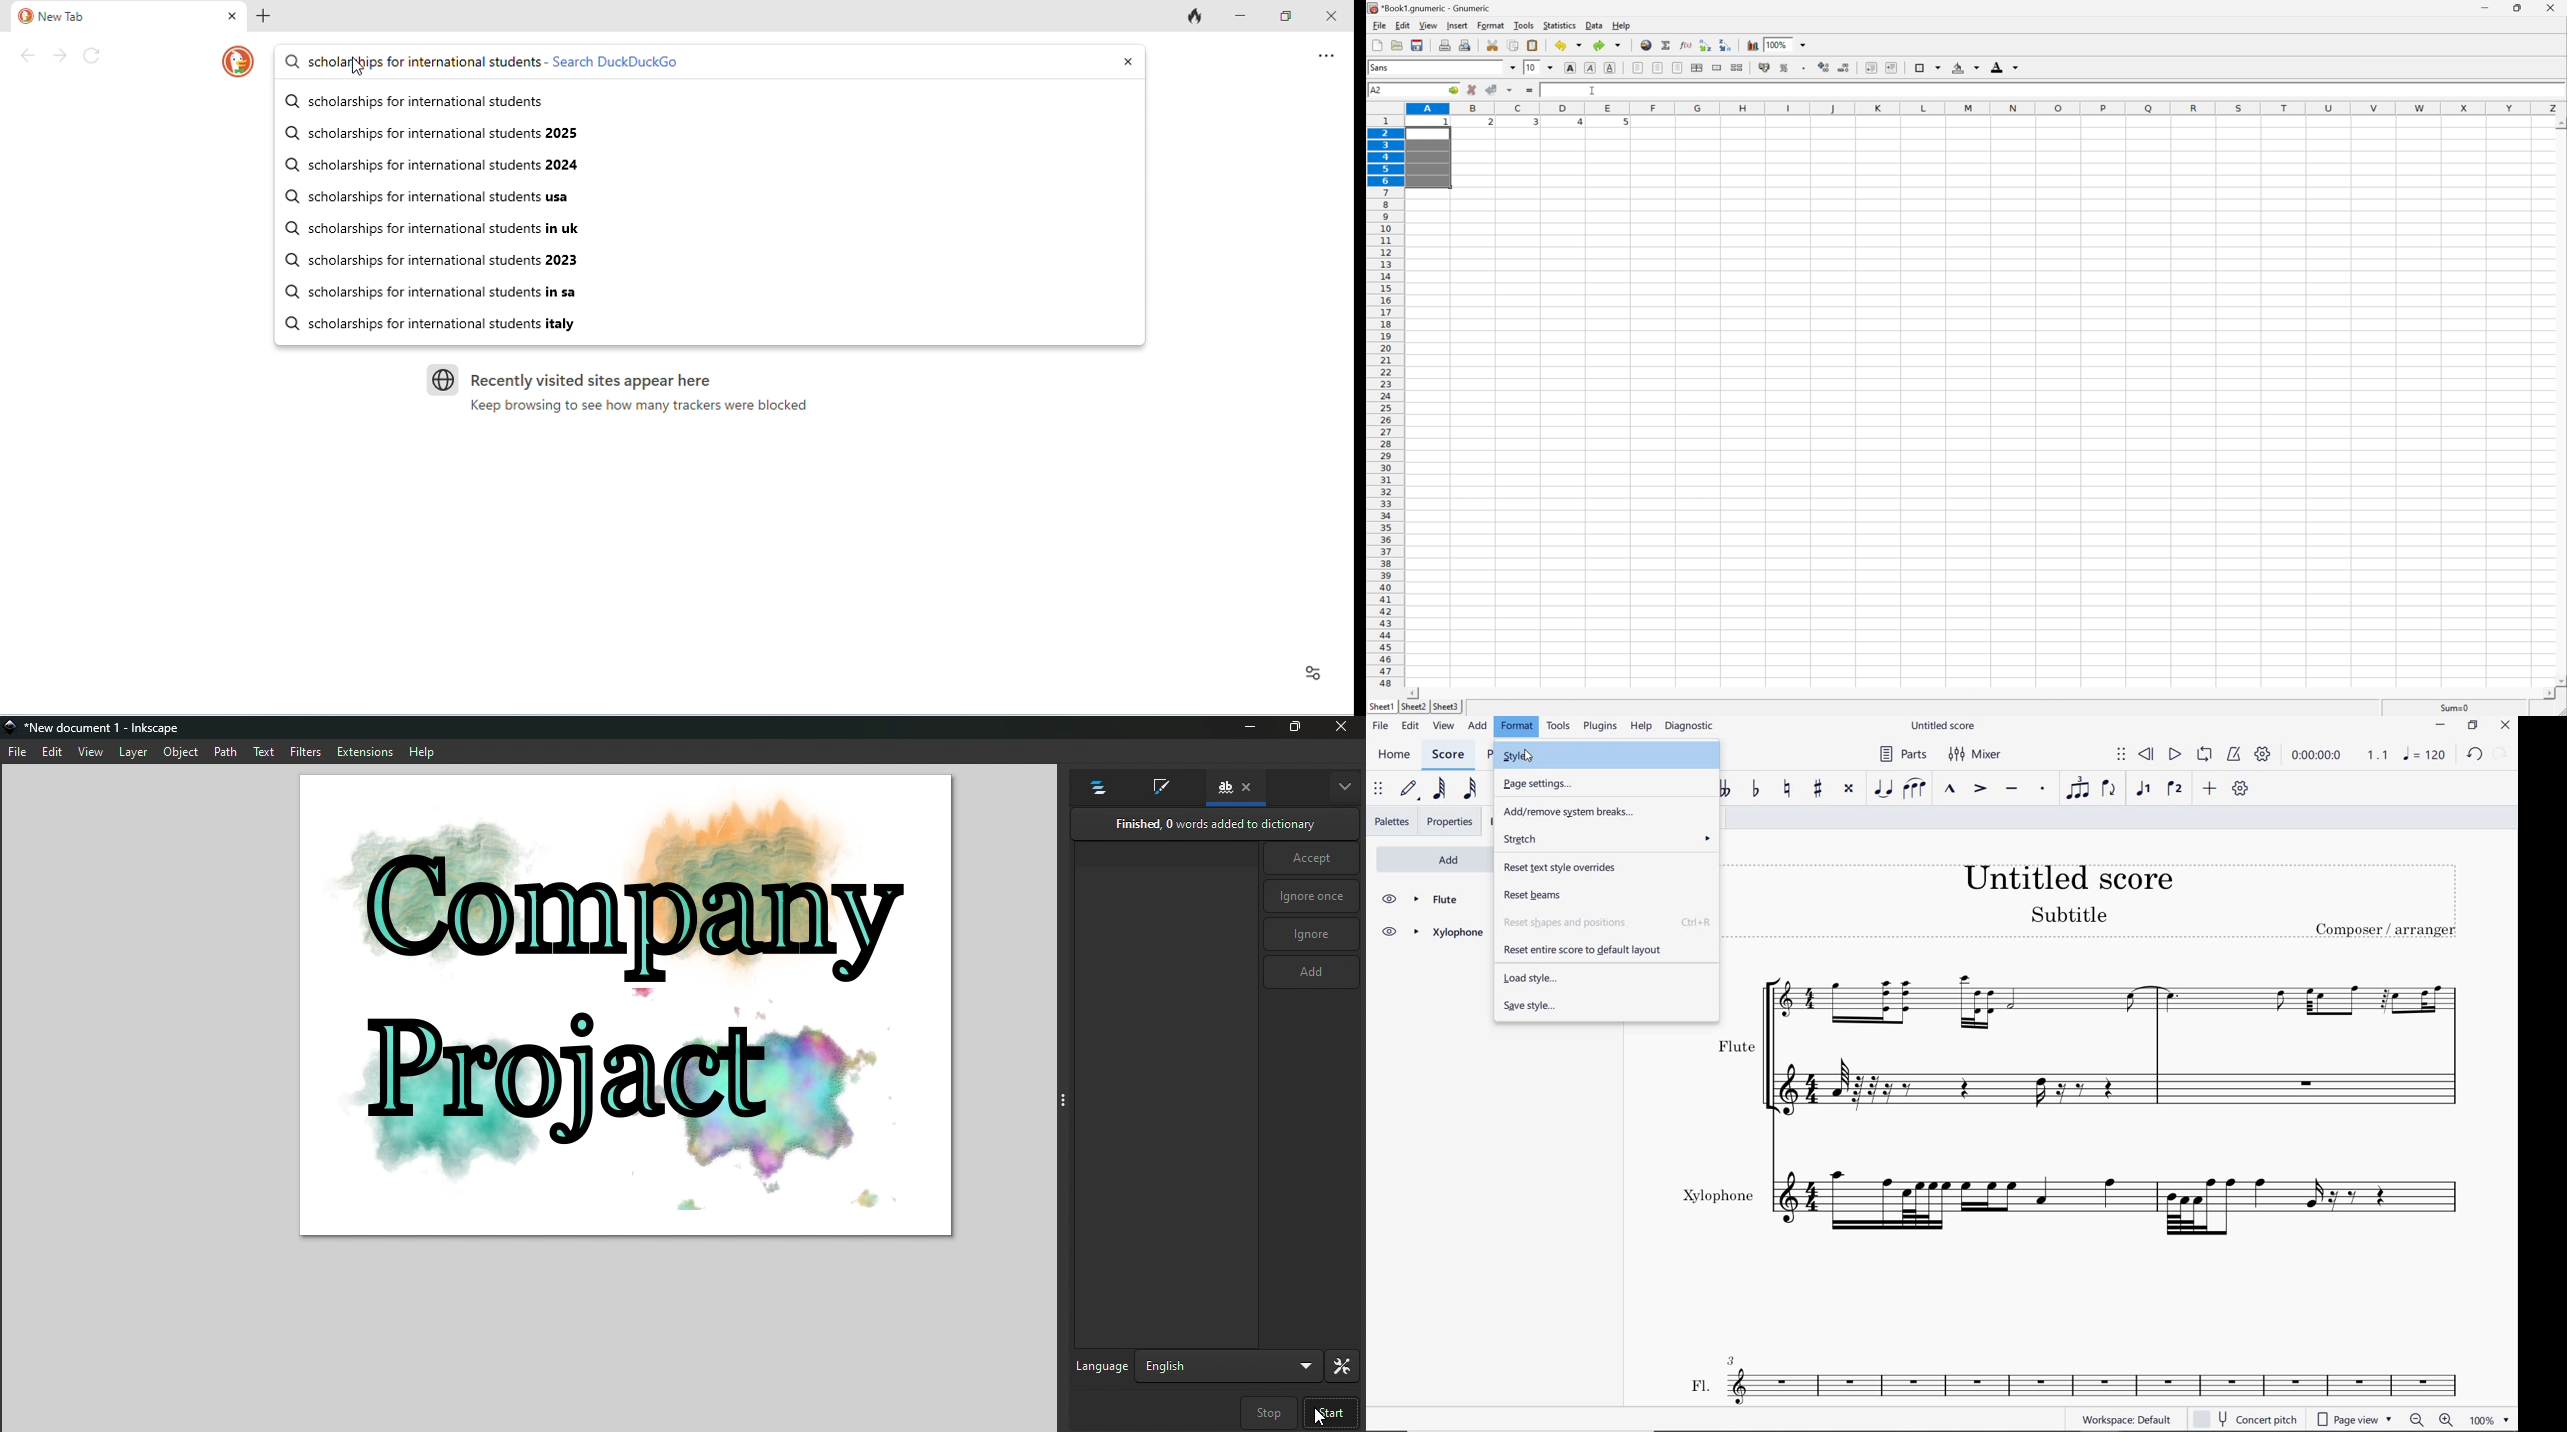 This screenshot has width=2576, height=1456. I want to click on SLUR, so click(1915, 789).